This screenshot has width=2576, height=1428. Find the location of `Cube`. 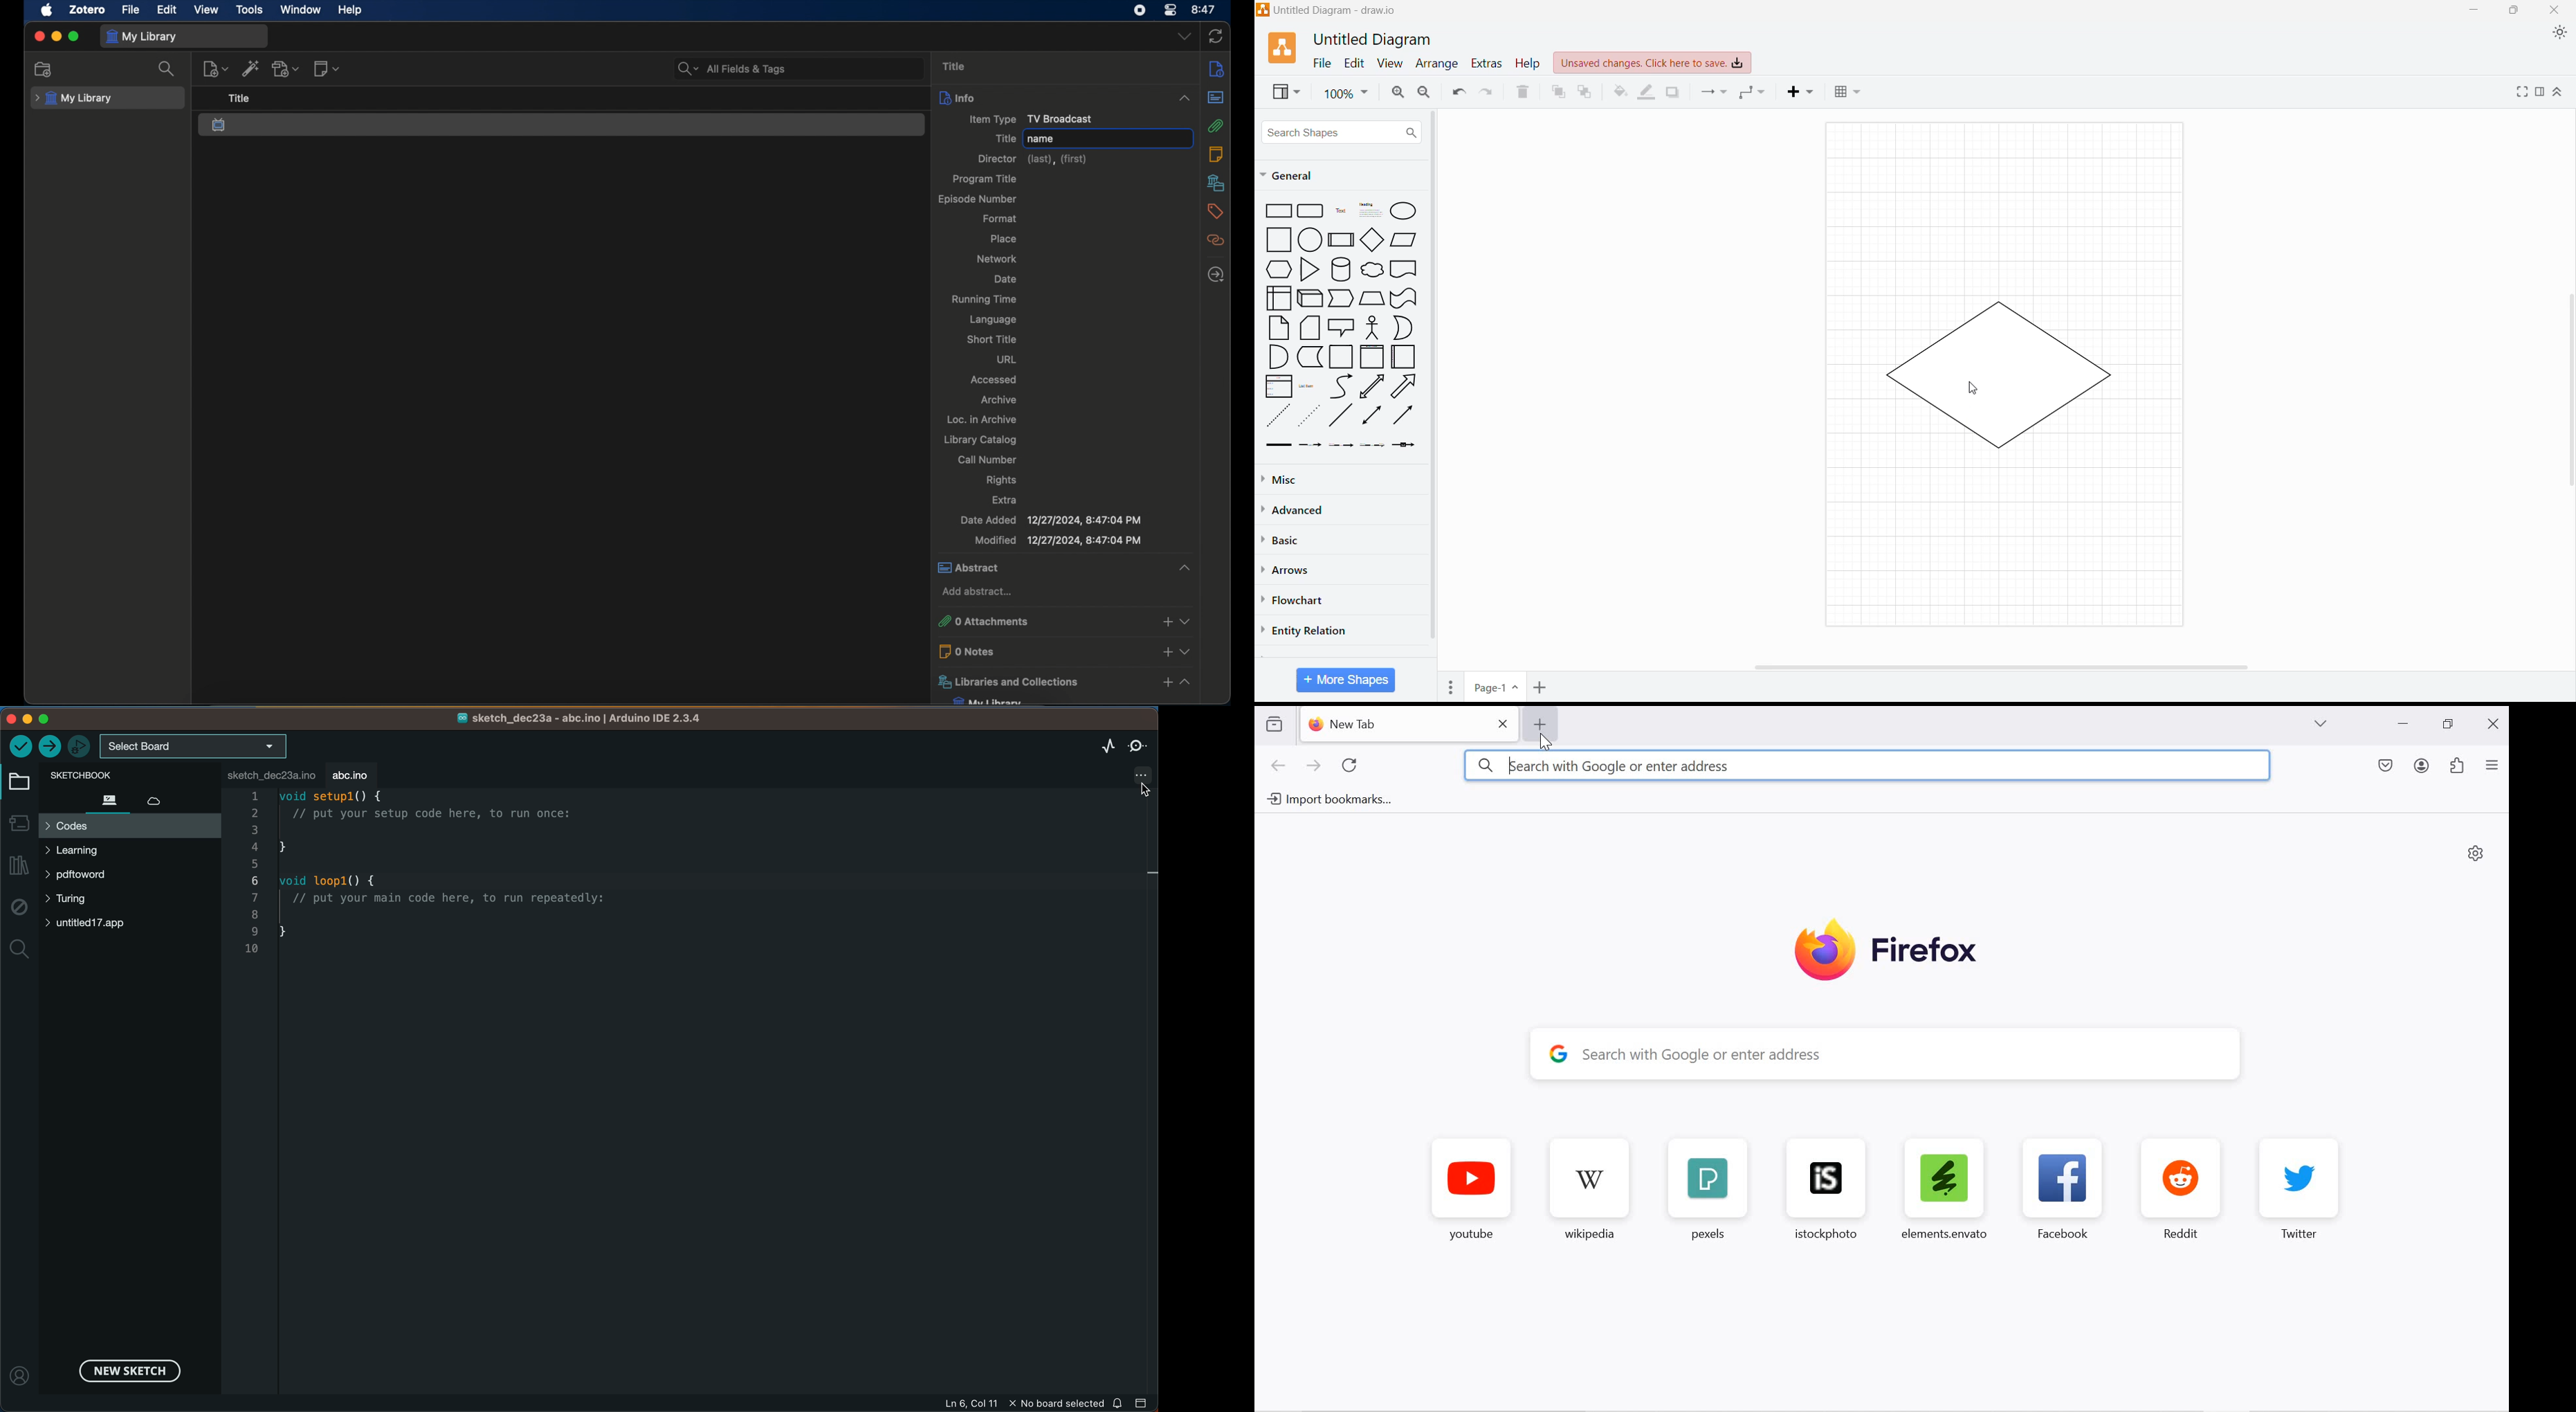

Cube is located at coordinates (1309, 299).